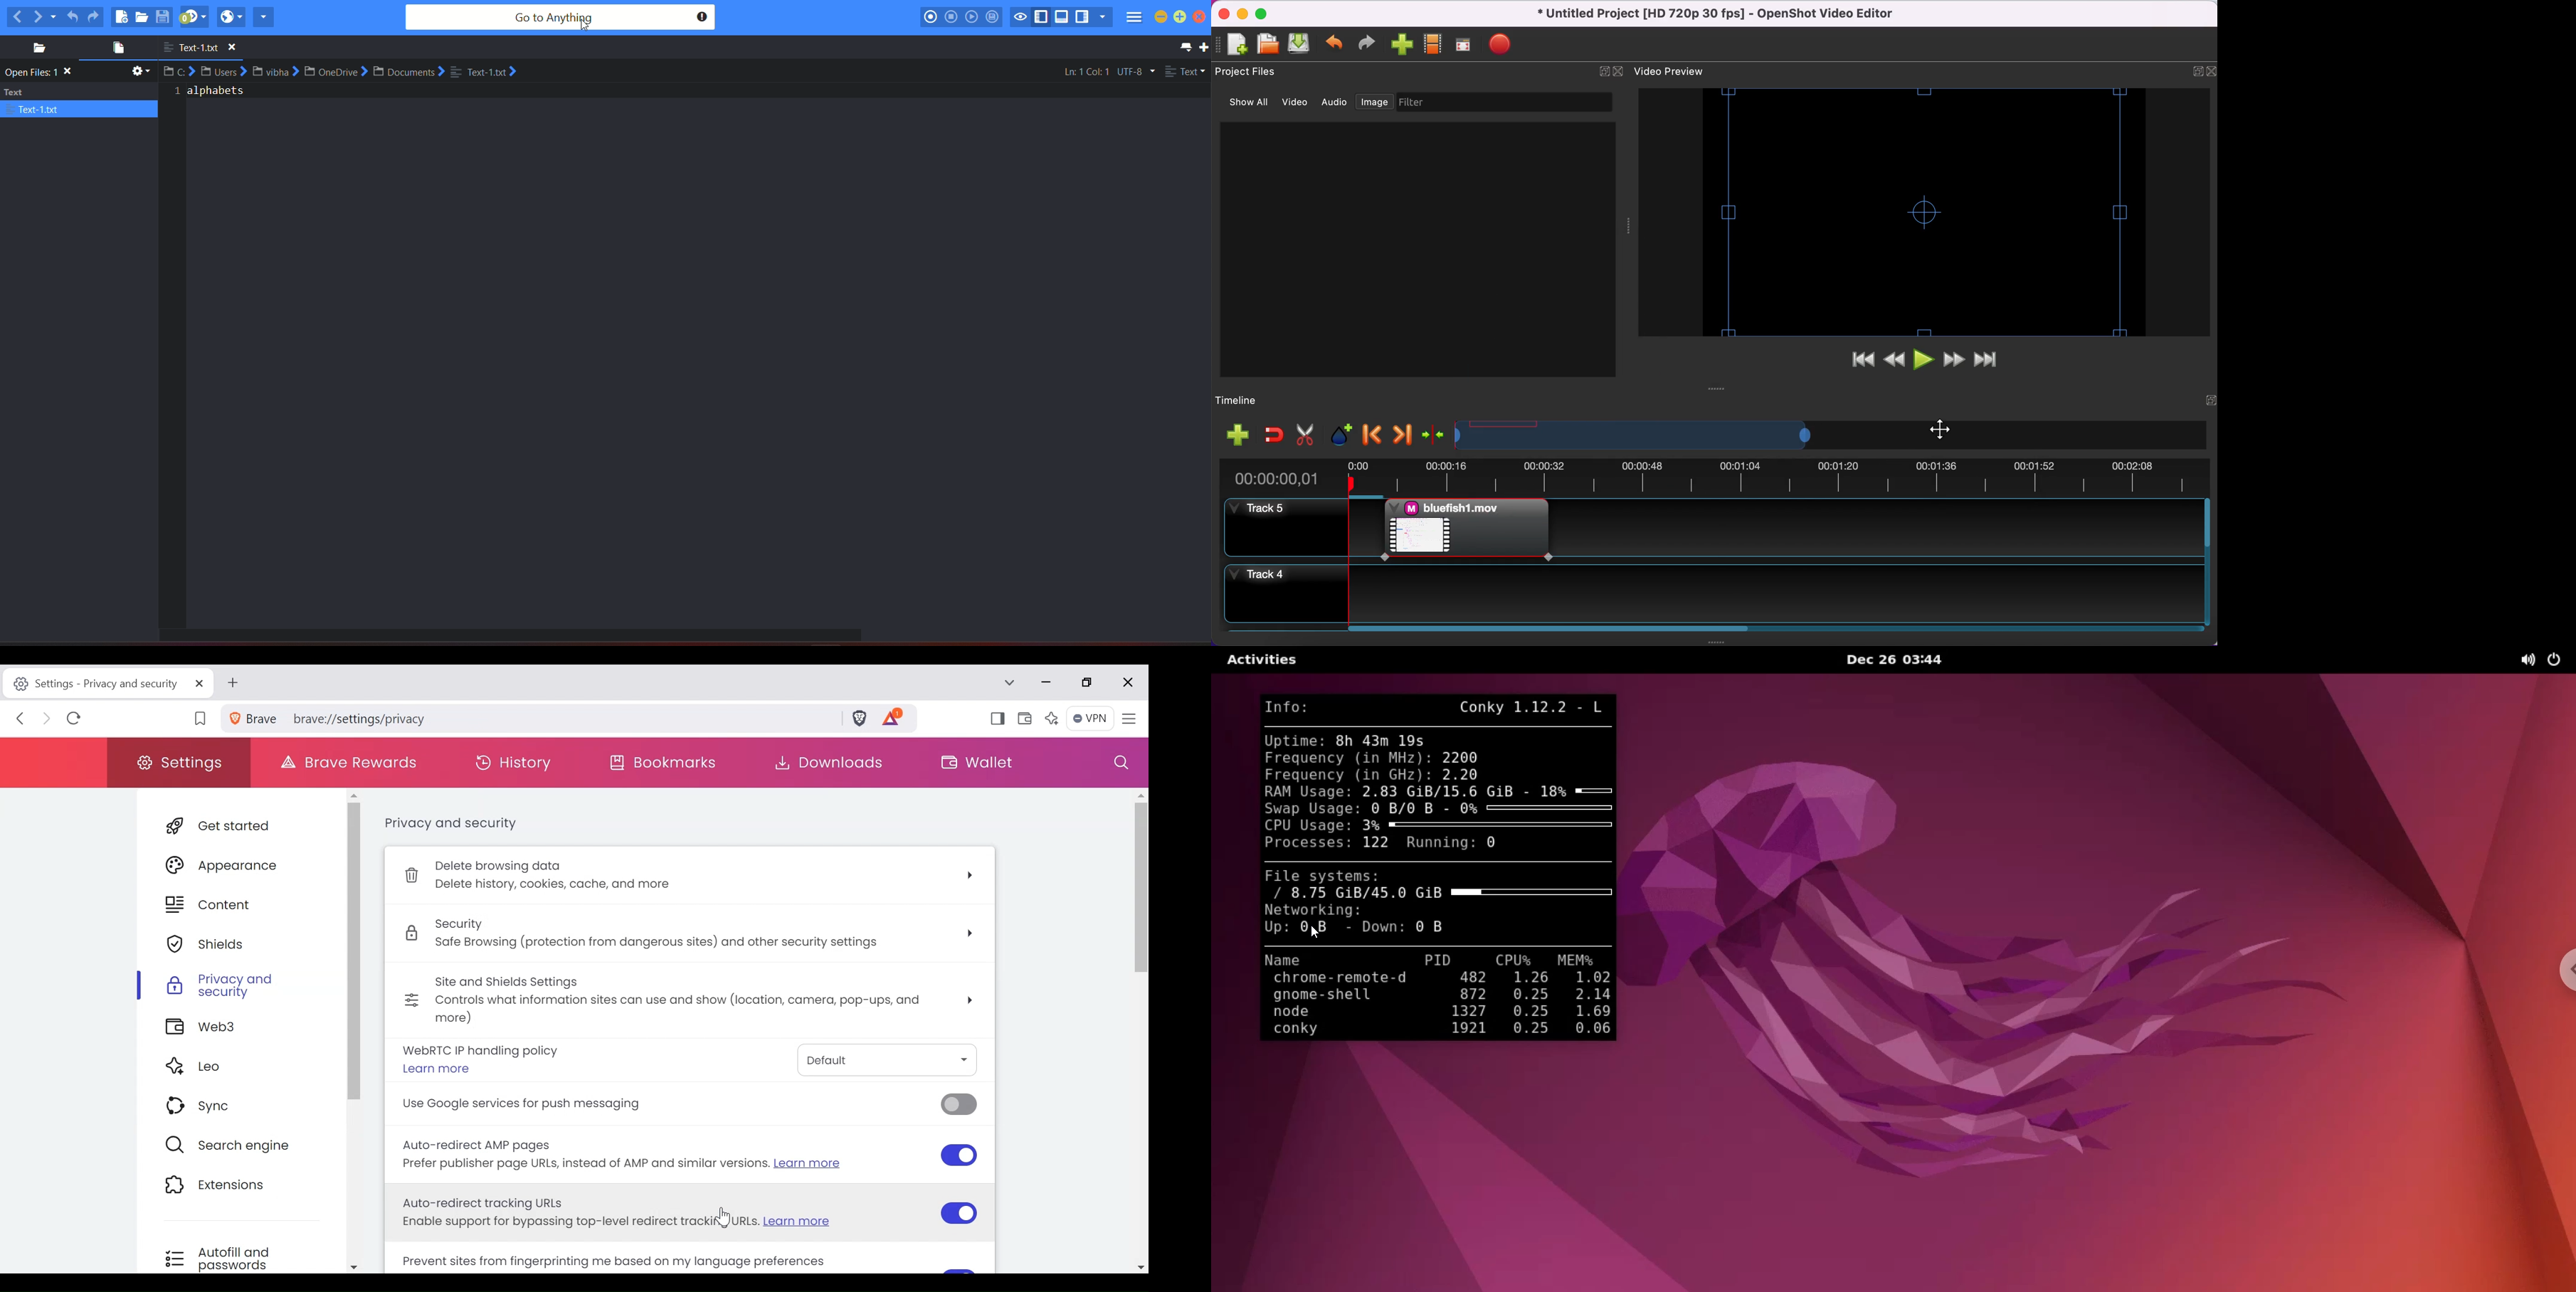 The width and height of the screenshot is (2576, 1316). I want to click on brave://settings/privacy, so click(530, 718).